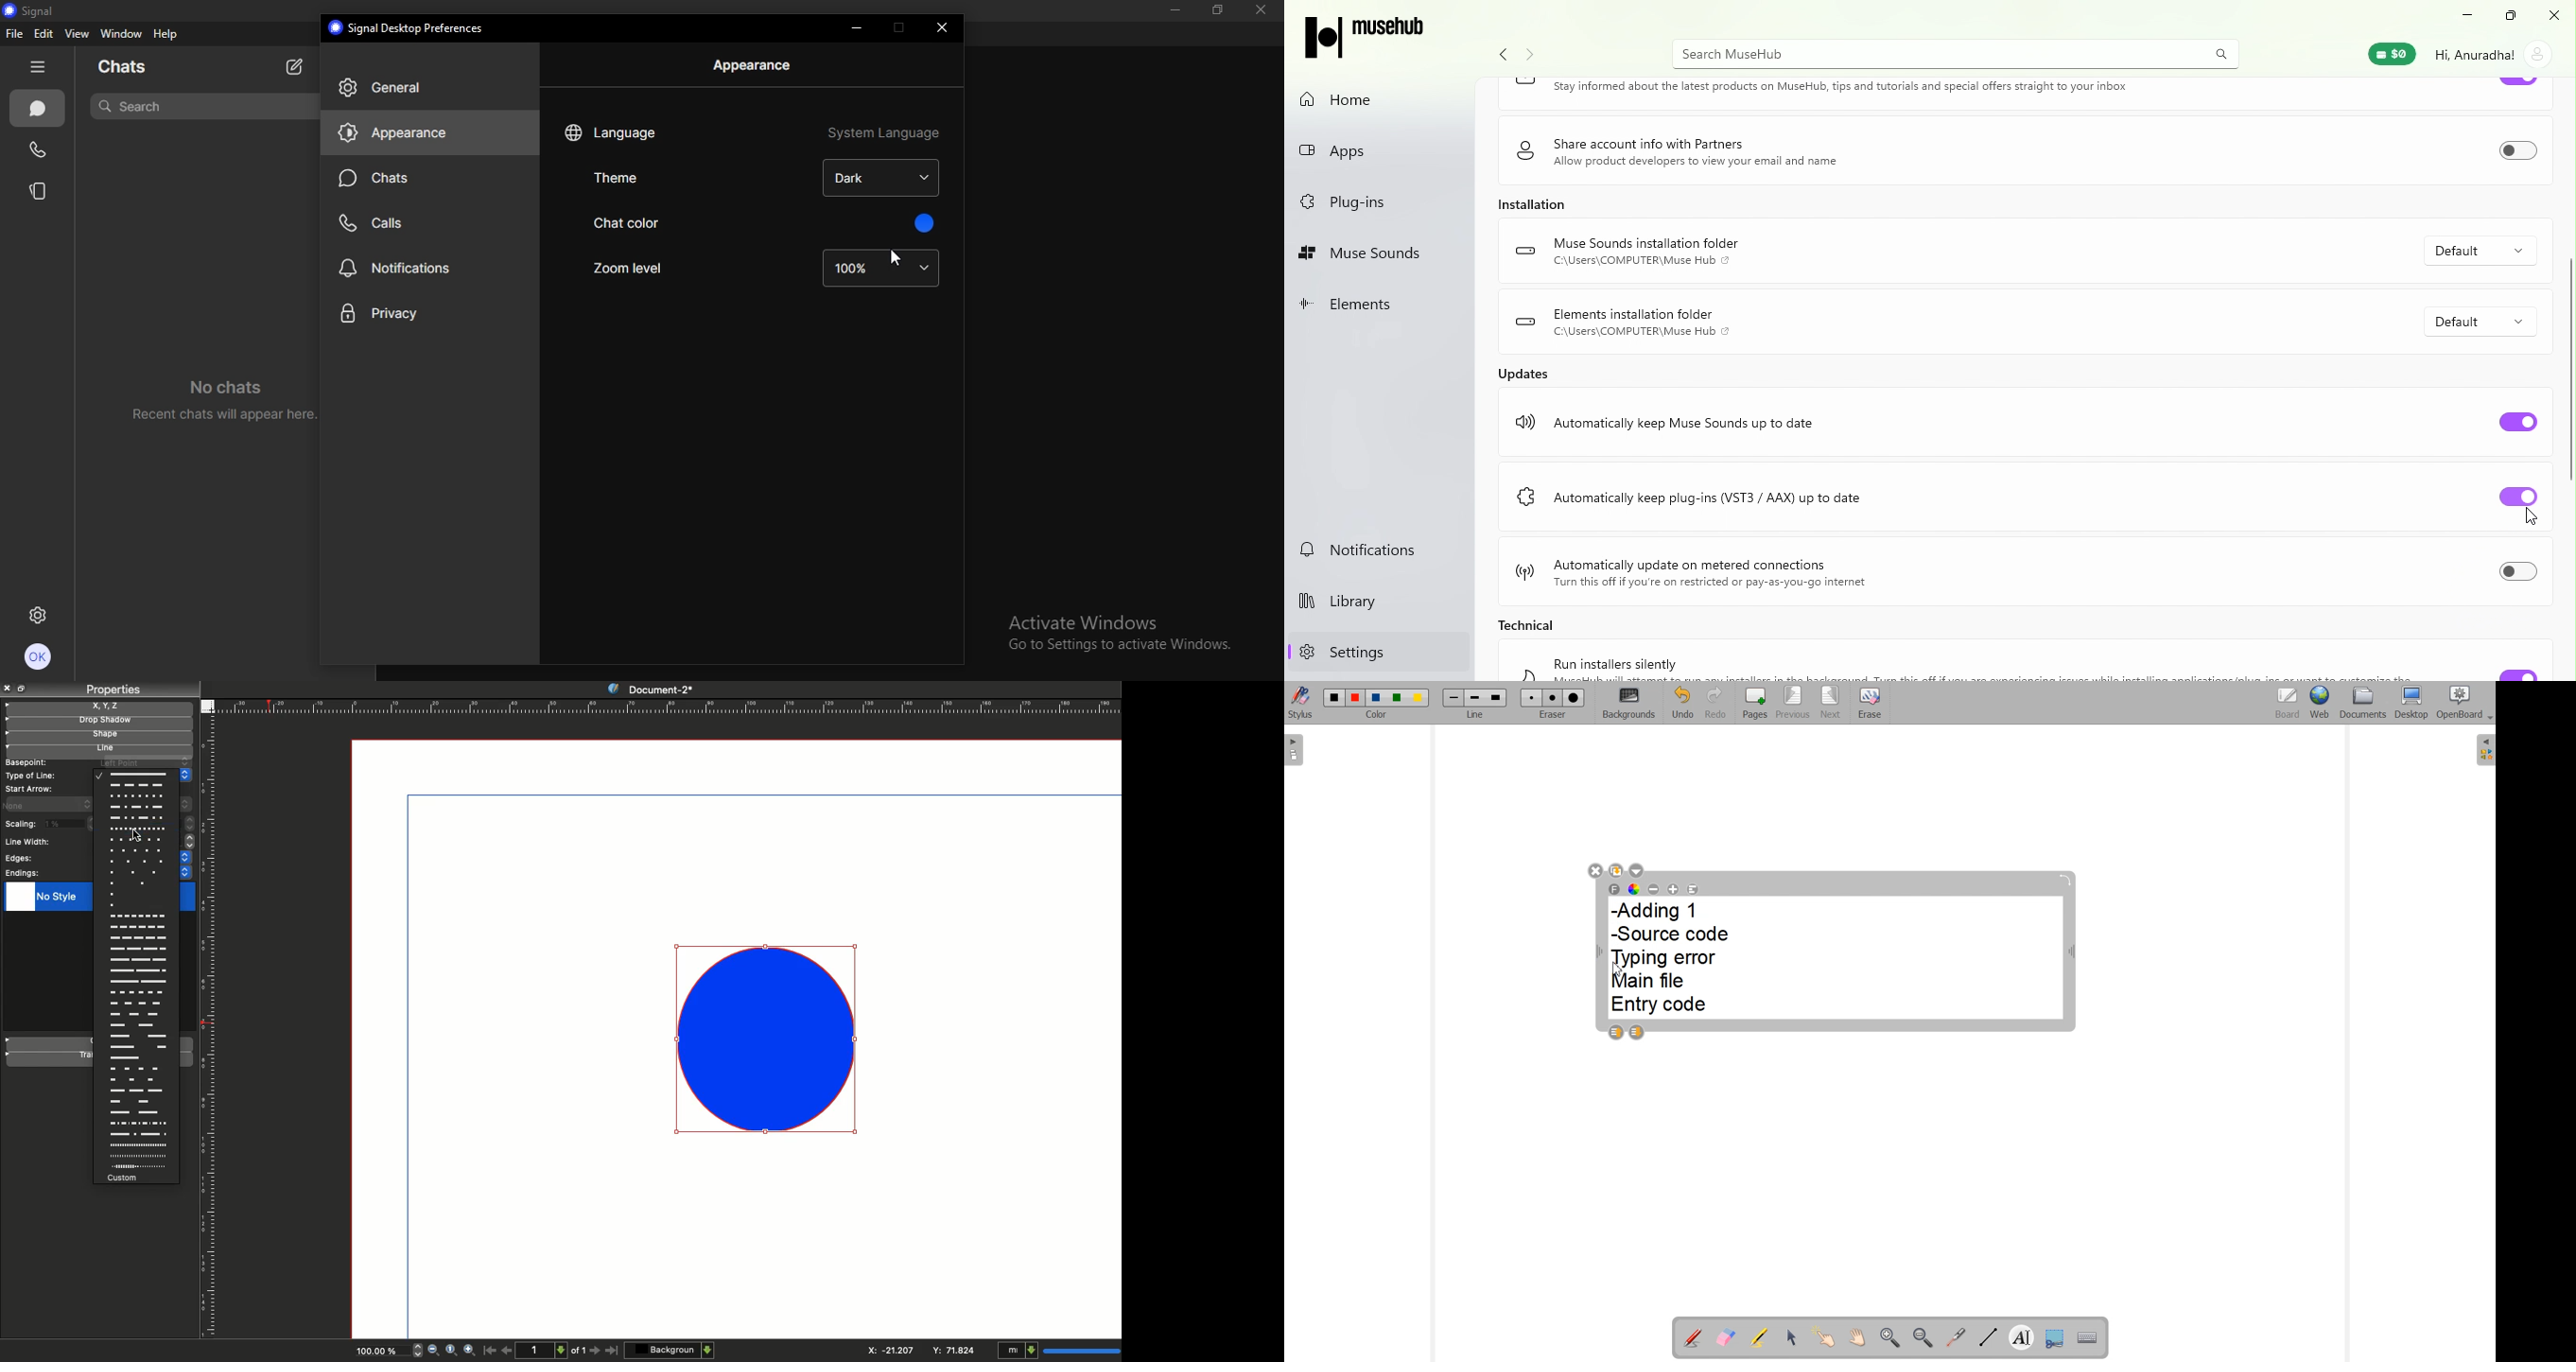  Describe the element at coordinates (471, 1351) in the screenshot. I see `Zoom in` at that location.